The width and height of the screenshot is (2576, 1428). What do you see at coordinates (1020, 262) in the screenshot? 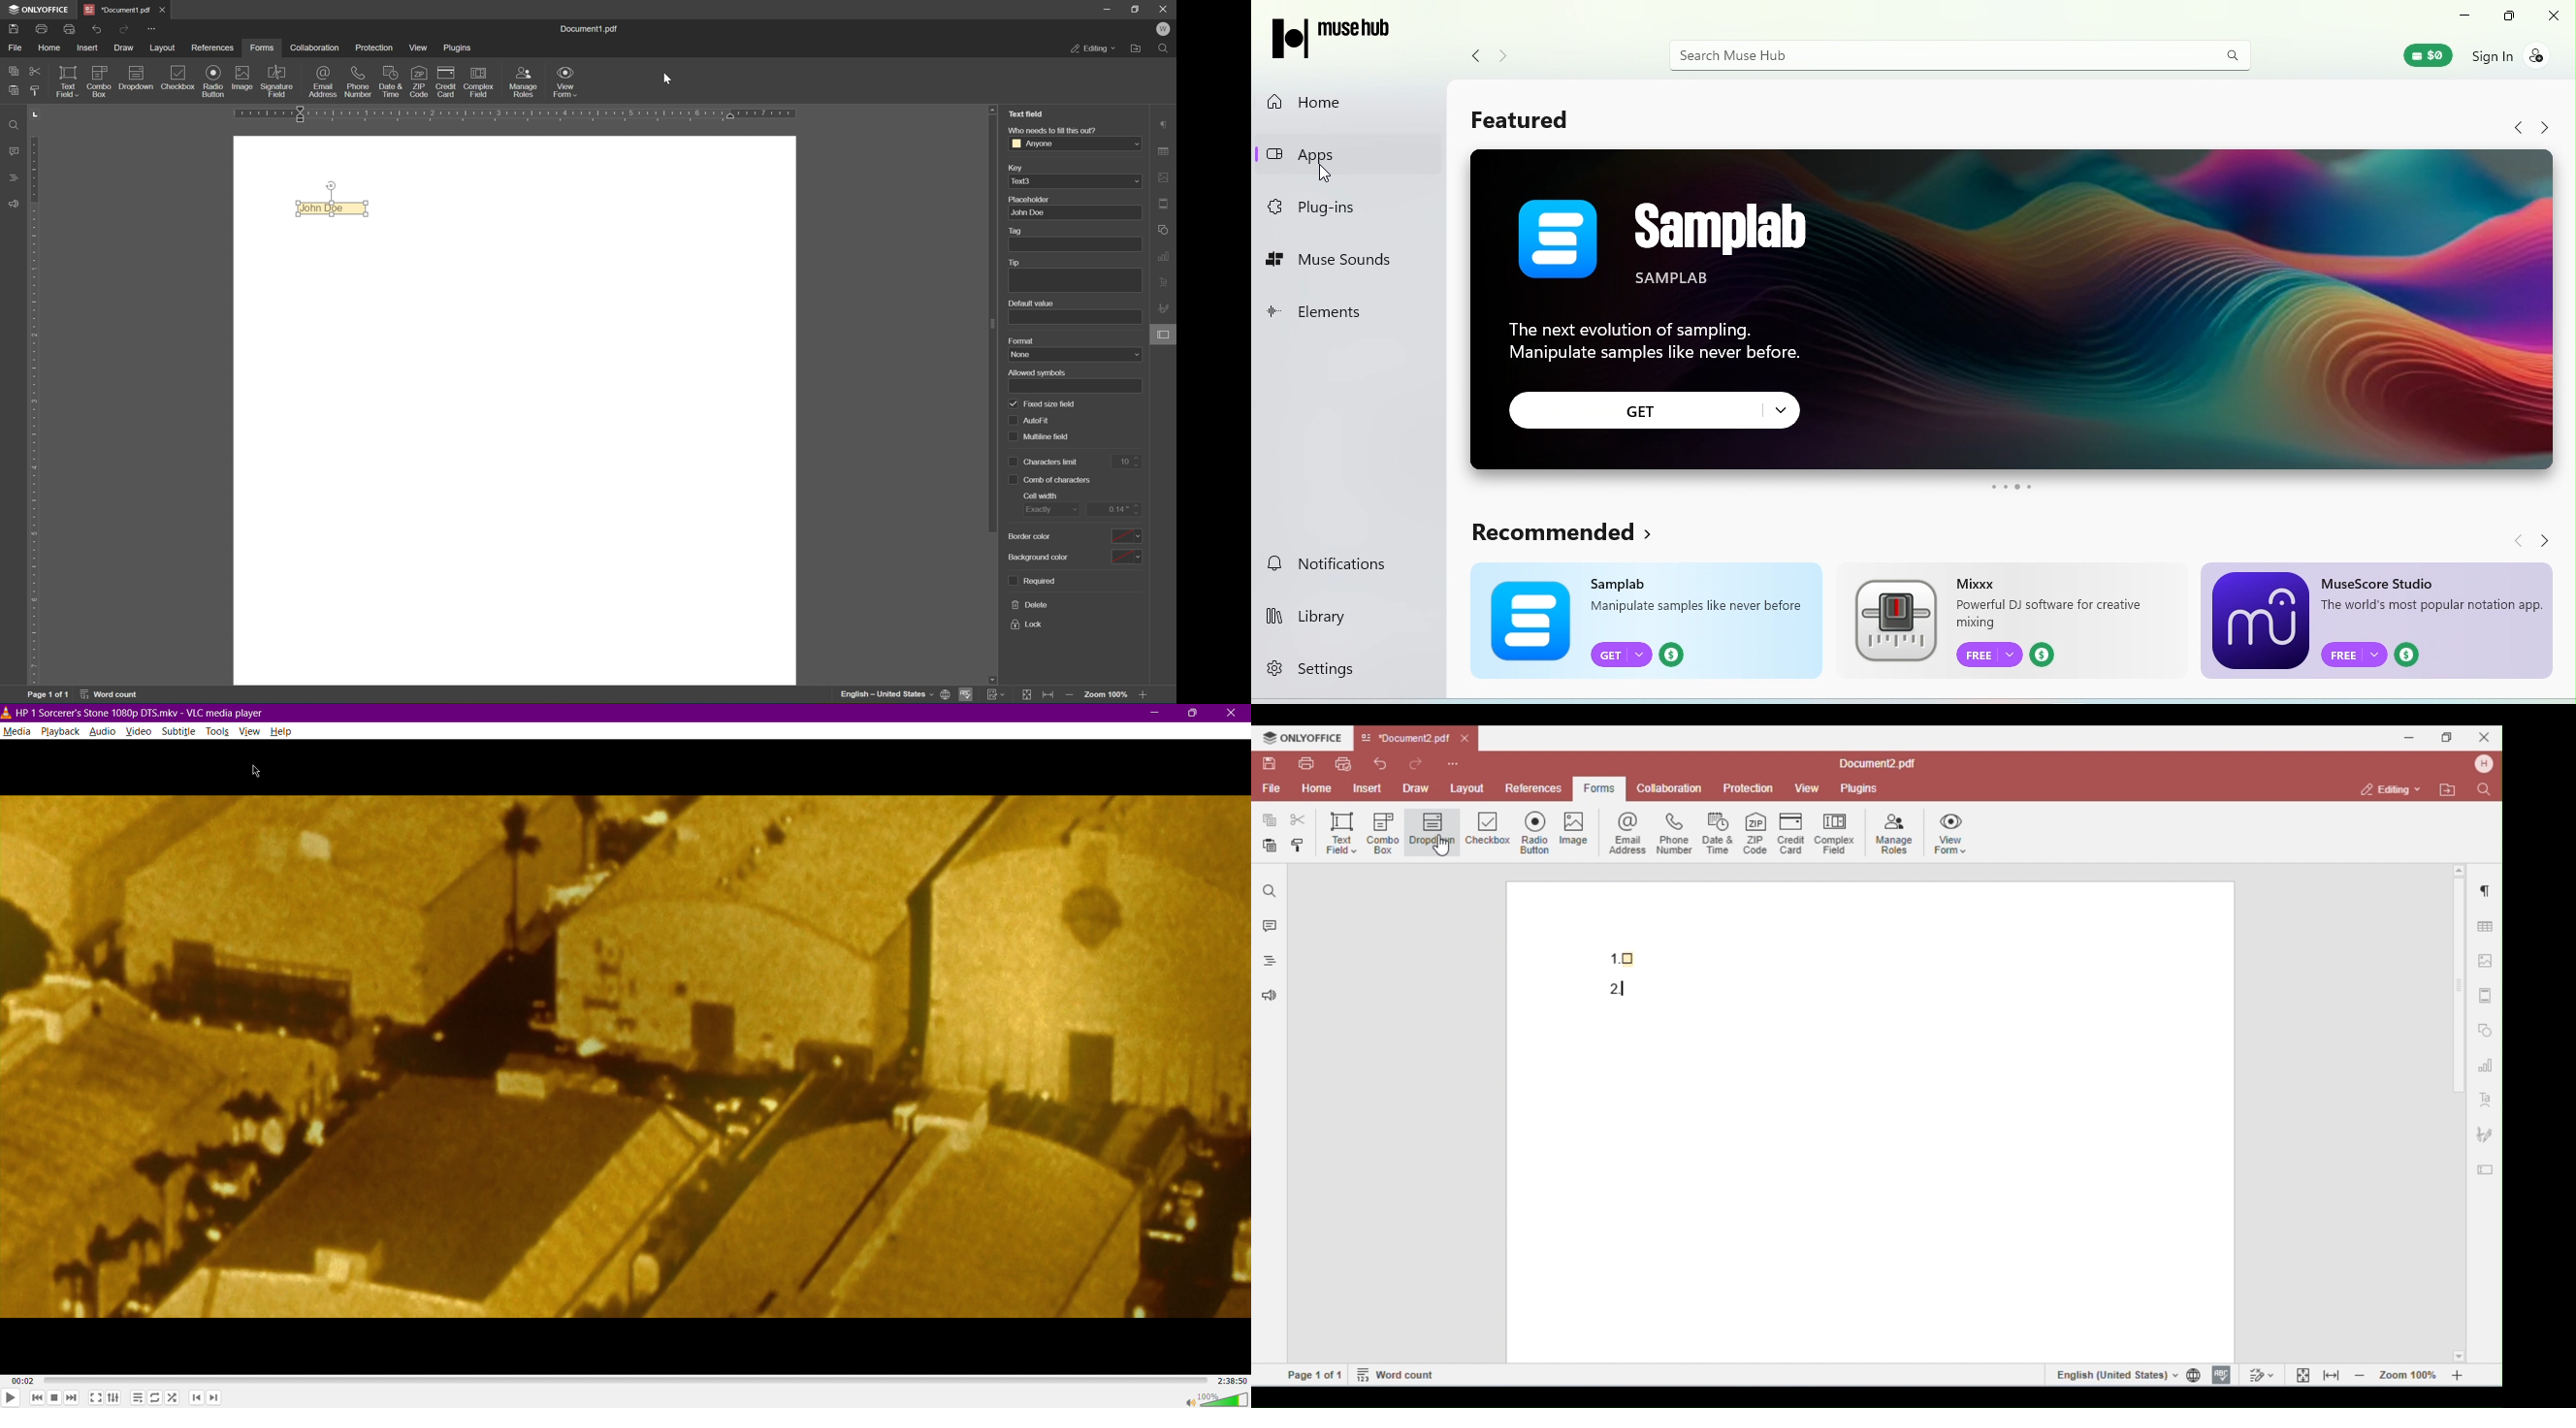
I see `tip` at bounding box center [1020, 262].